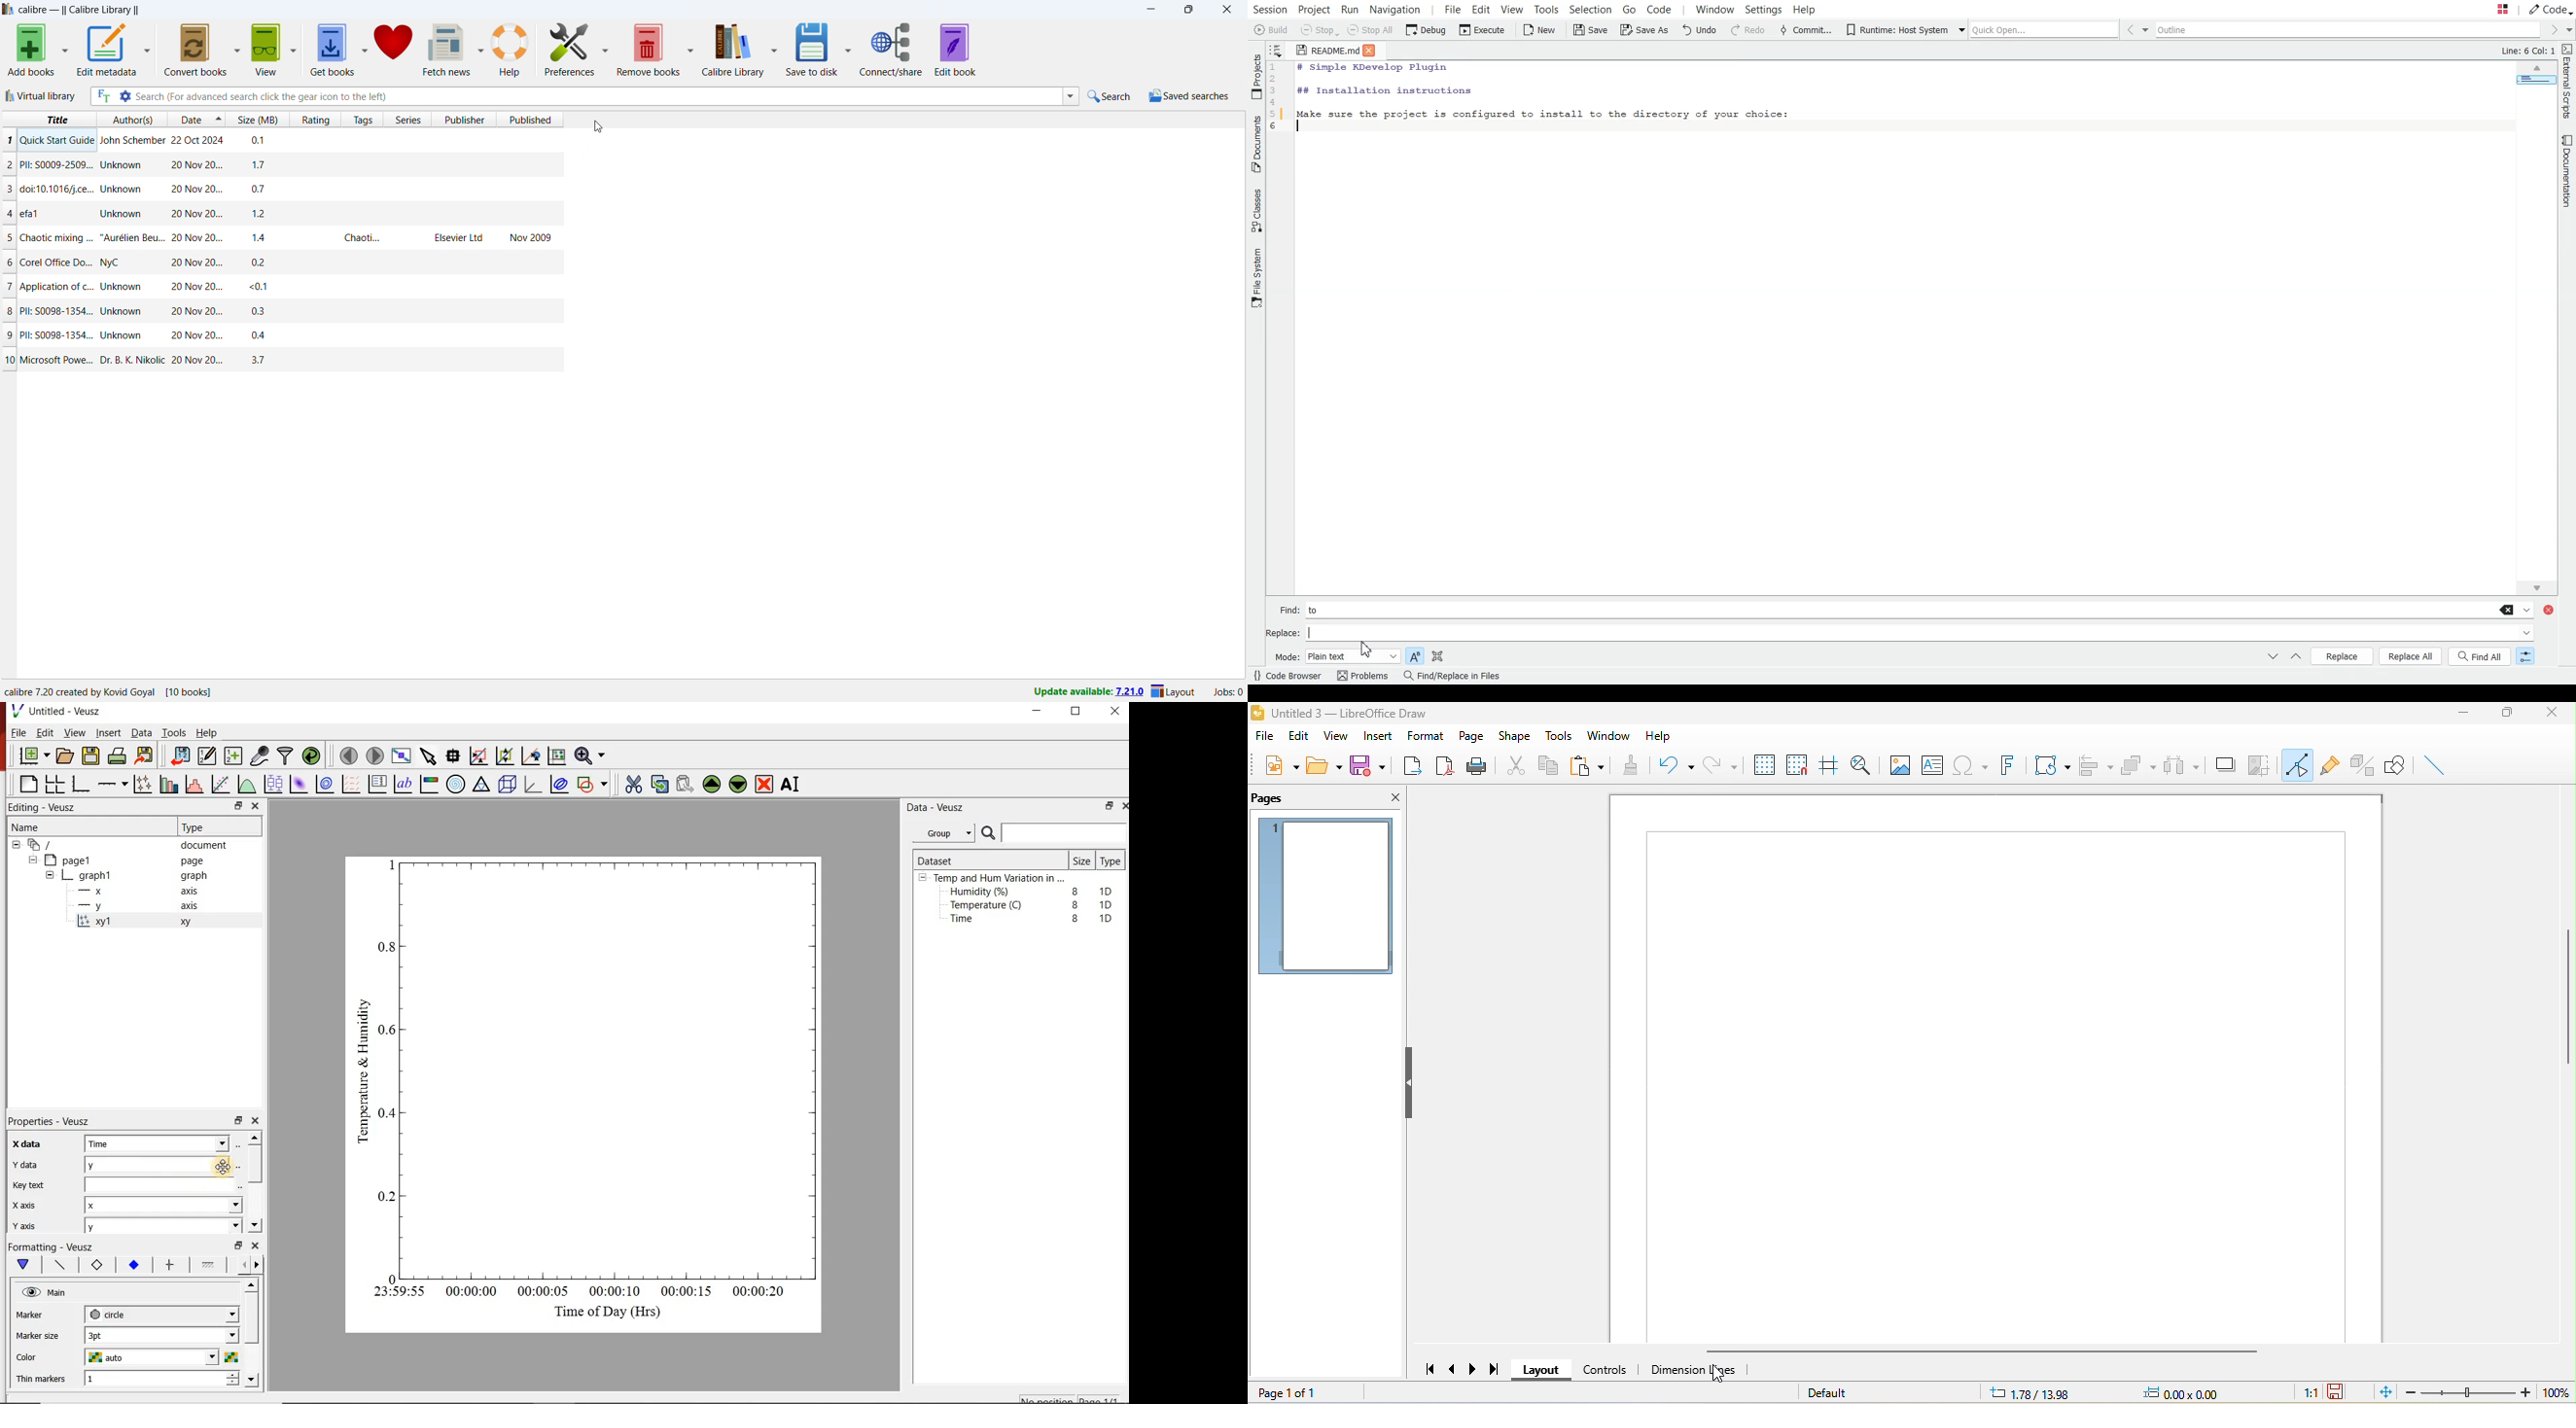 The height and width of the screenshot is (1428, 2576). Describe the element at coordinates (1611, 735) in the screenshot. I see `window` at that location.